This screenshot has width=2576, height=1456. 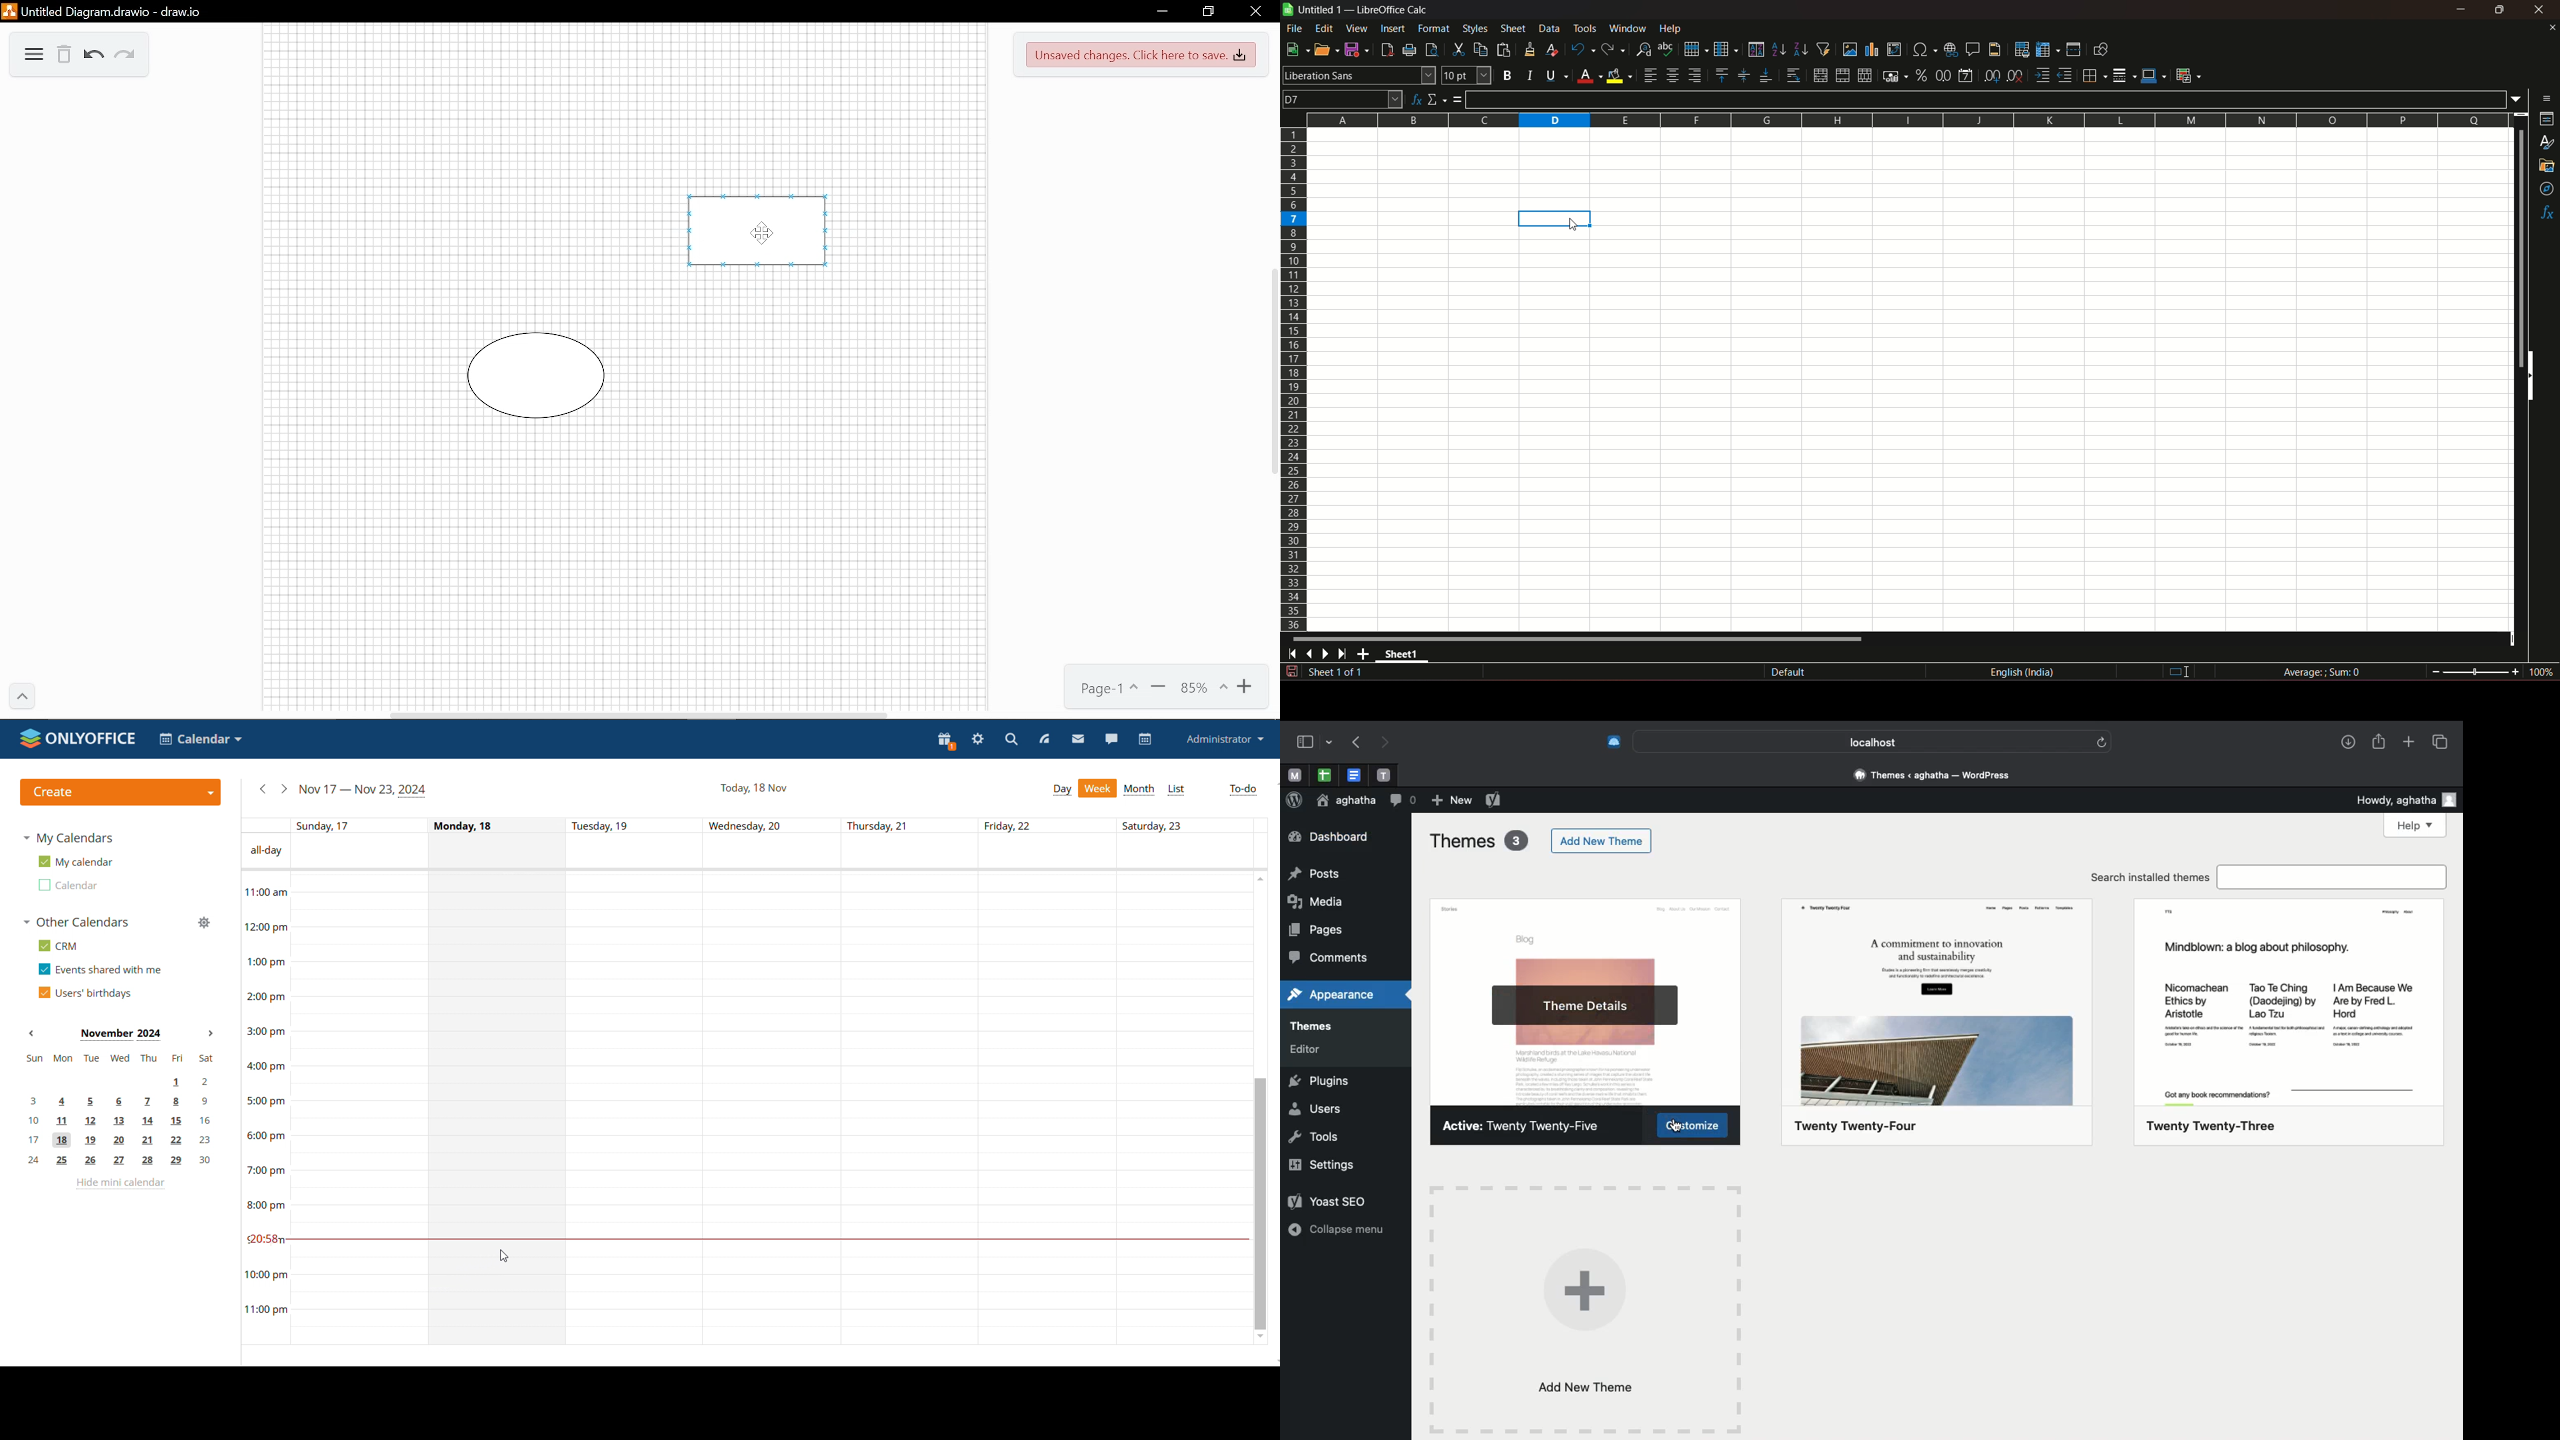 I want to click on delete decimal place, so click(x=2015, y=77).